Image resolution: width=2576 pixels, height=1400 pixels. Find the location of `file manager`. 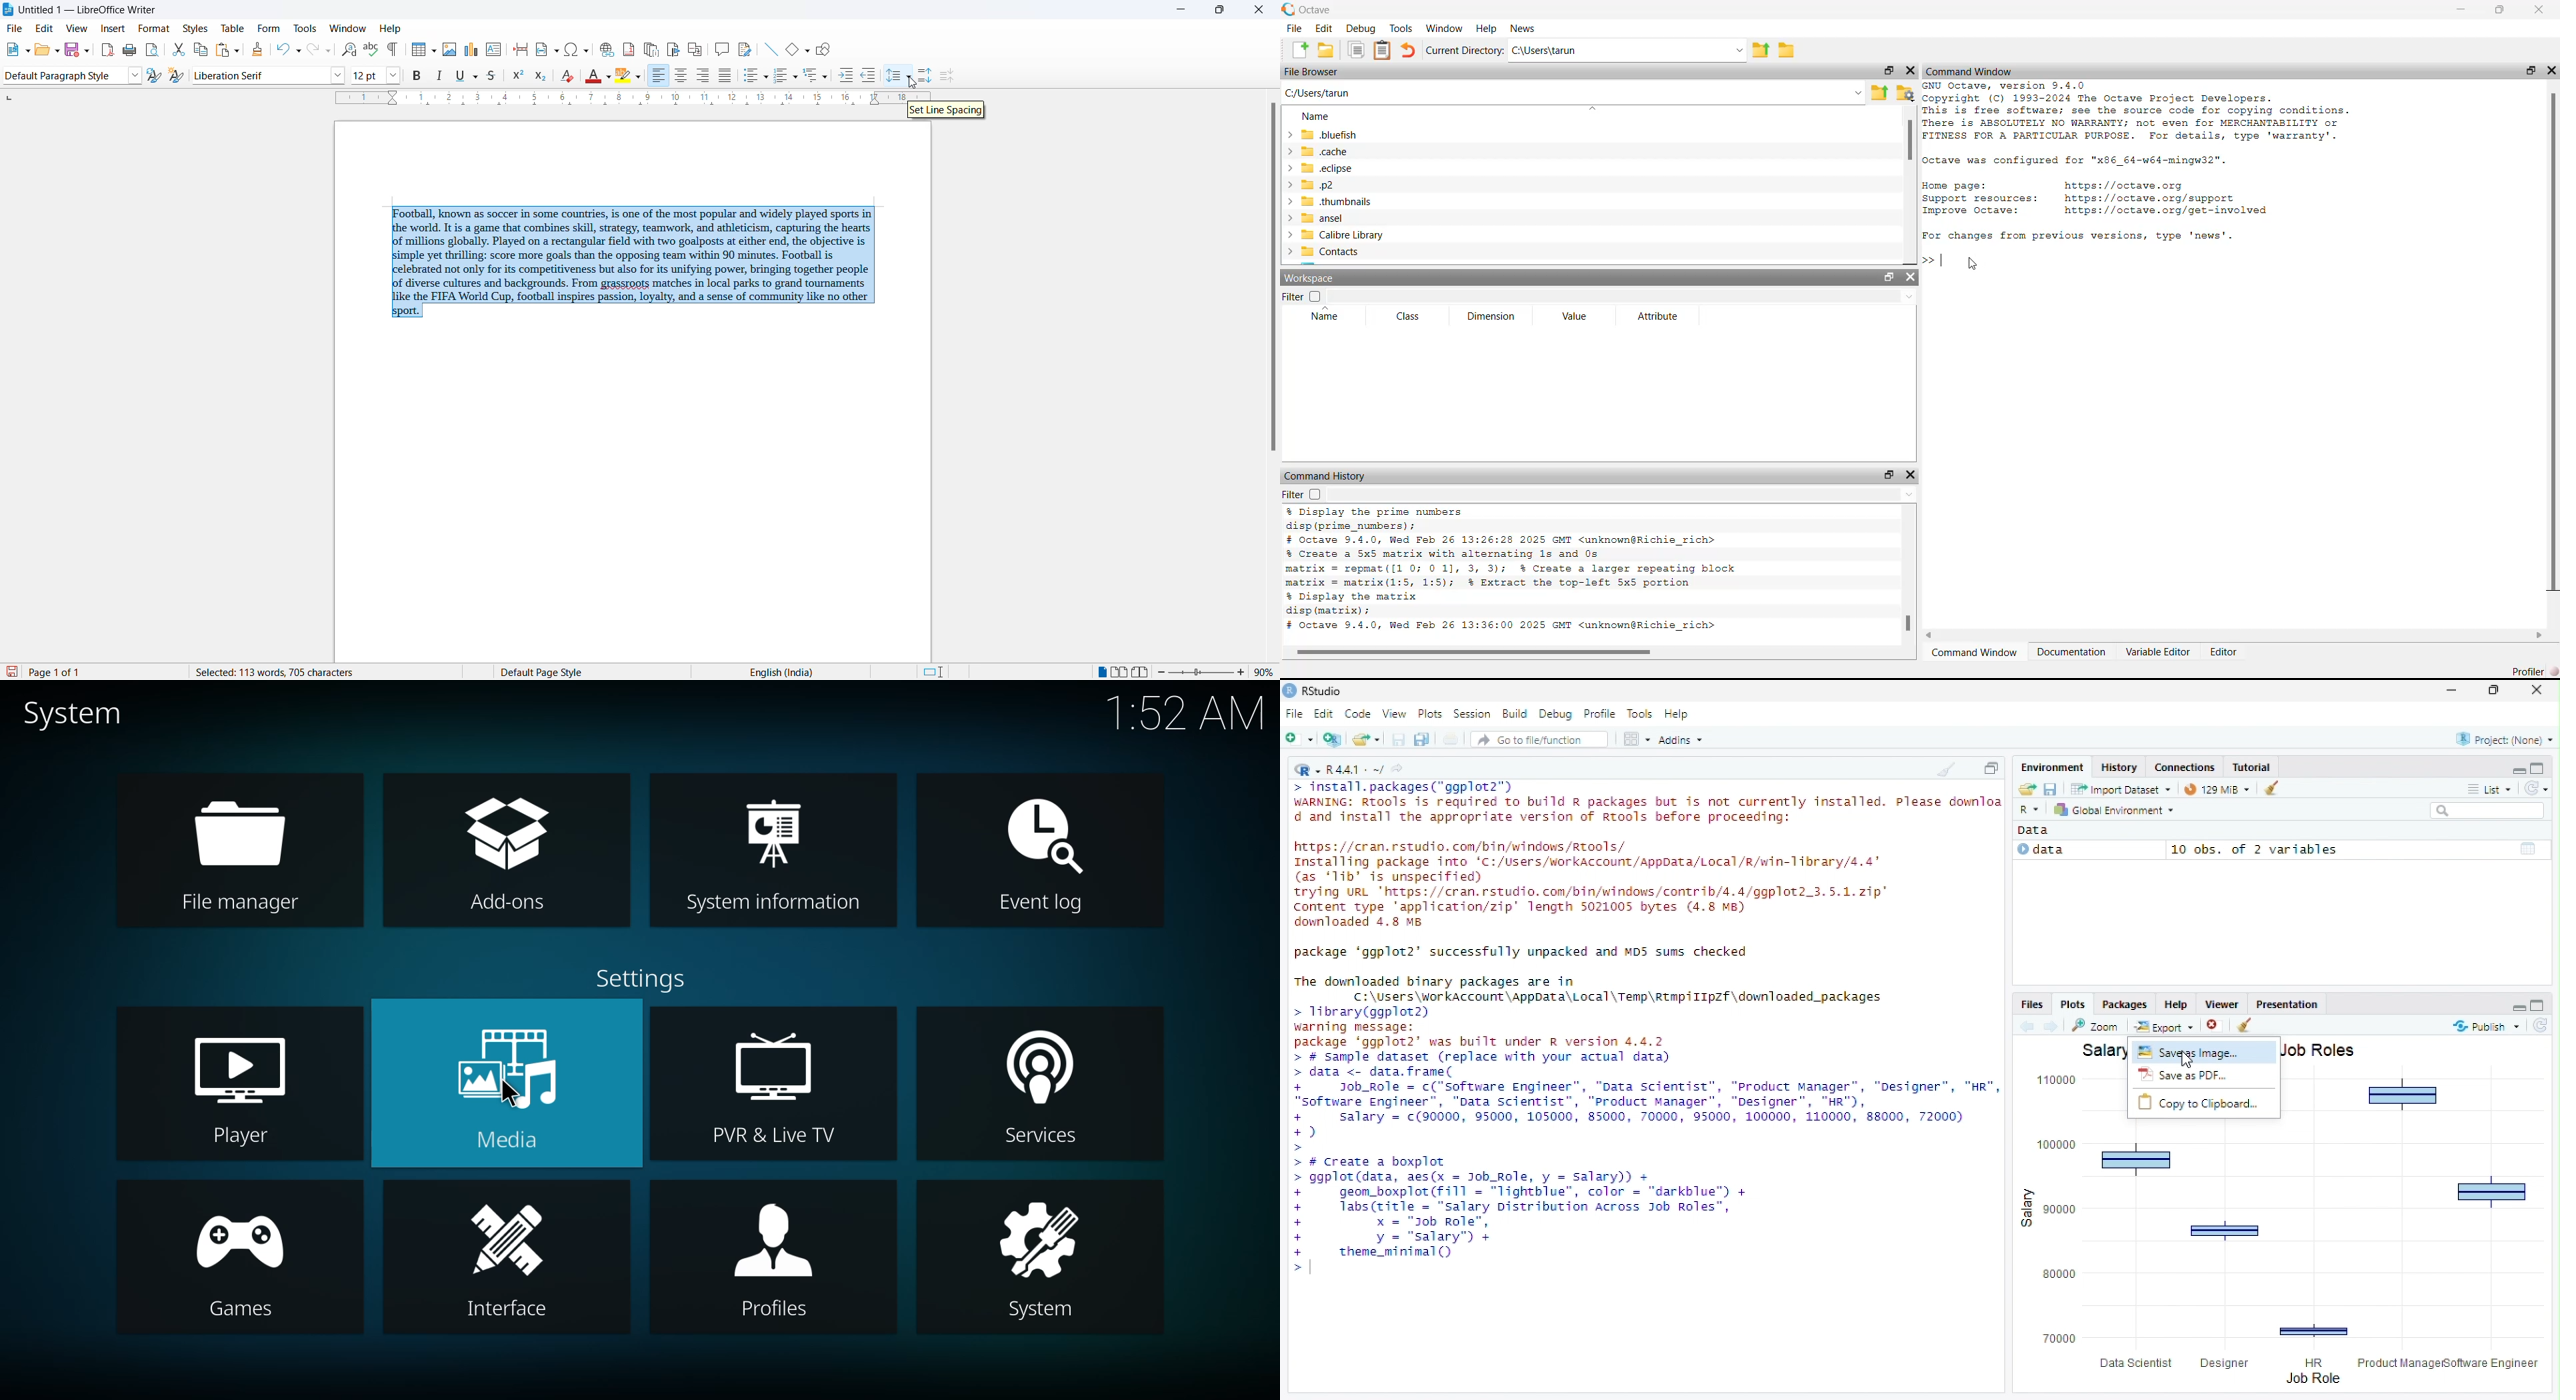

file manager is located at coordinates (243, 850).